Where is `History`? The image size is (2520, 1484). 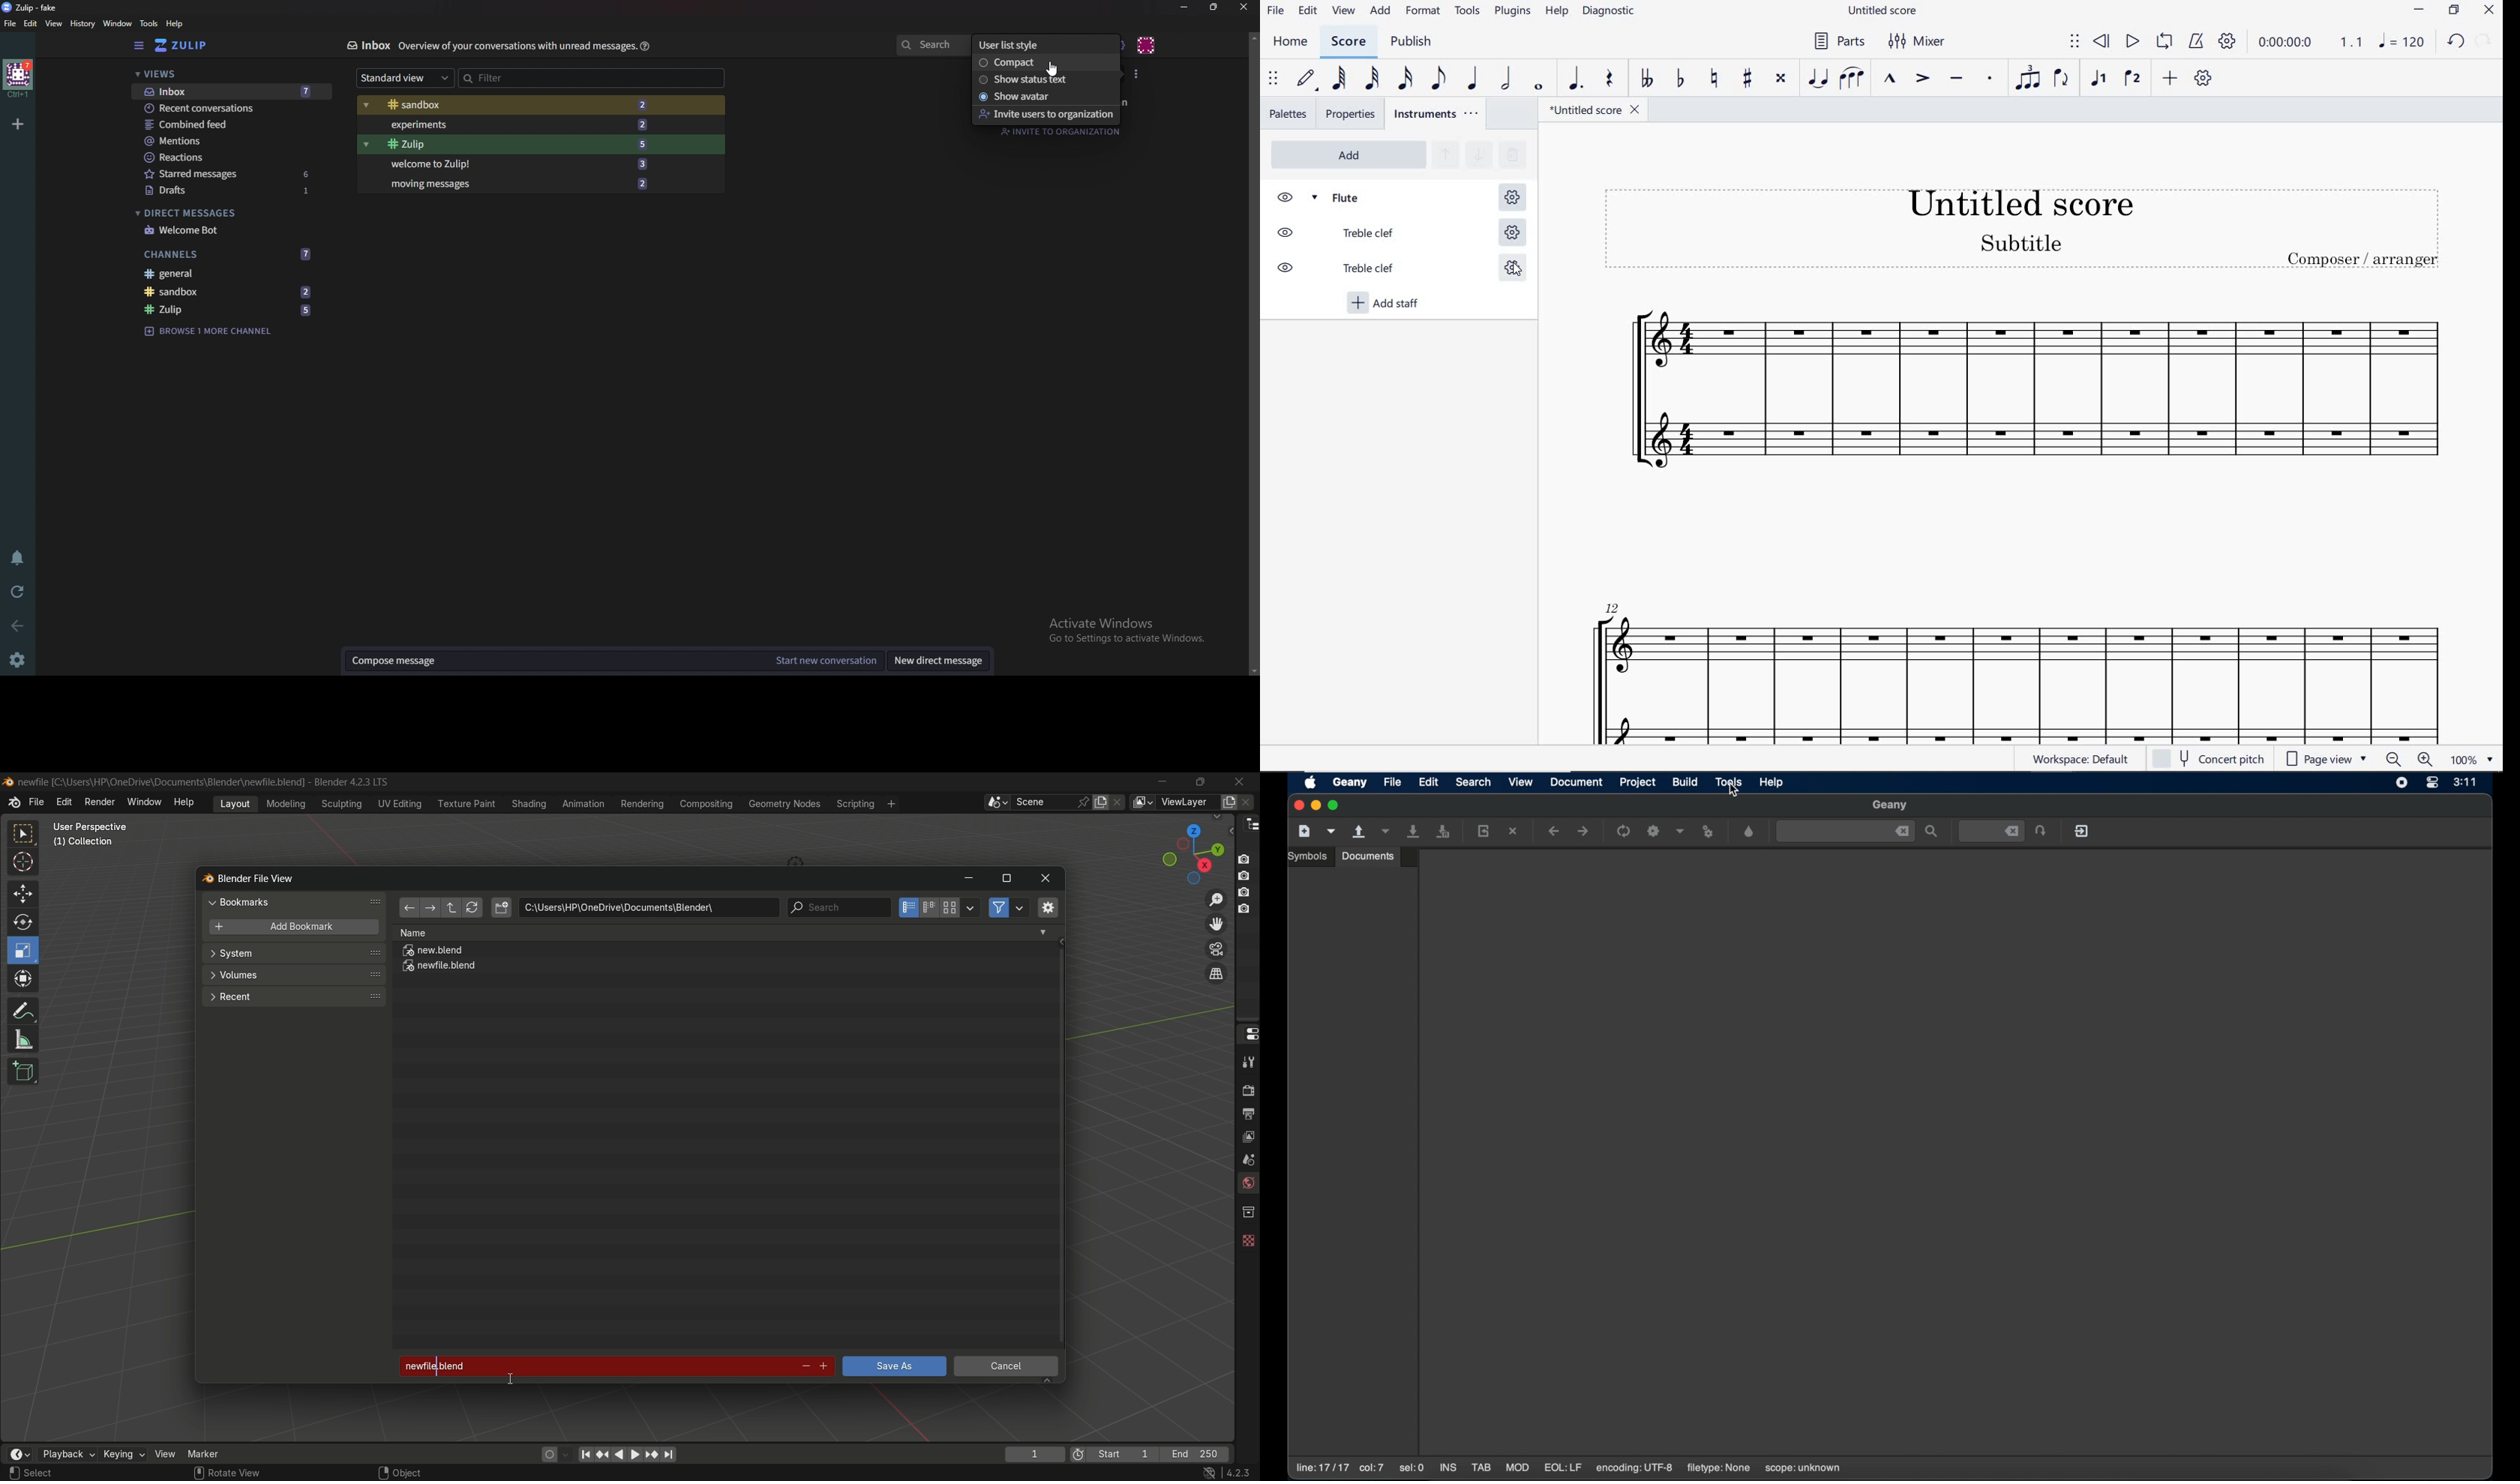 History is located at coordinates (82, 24).